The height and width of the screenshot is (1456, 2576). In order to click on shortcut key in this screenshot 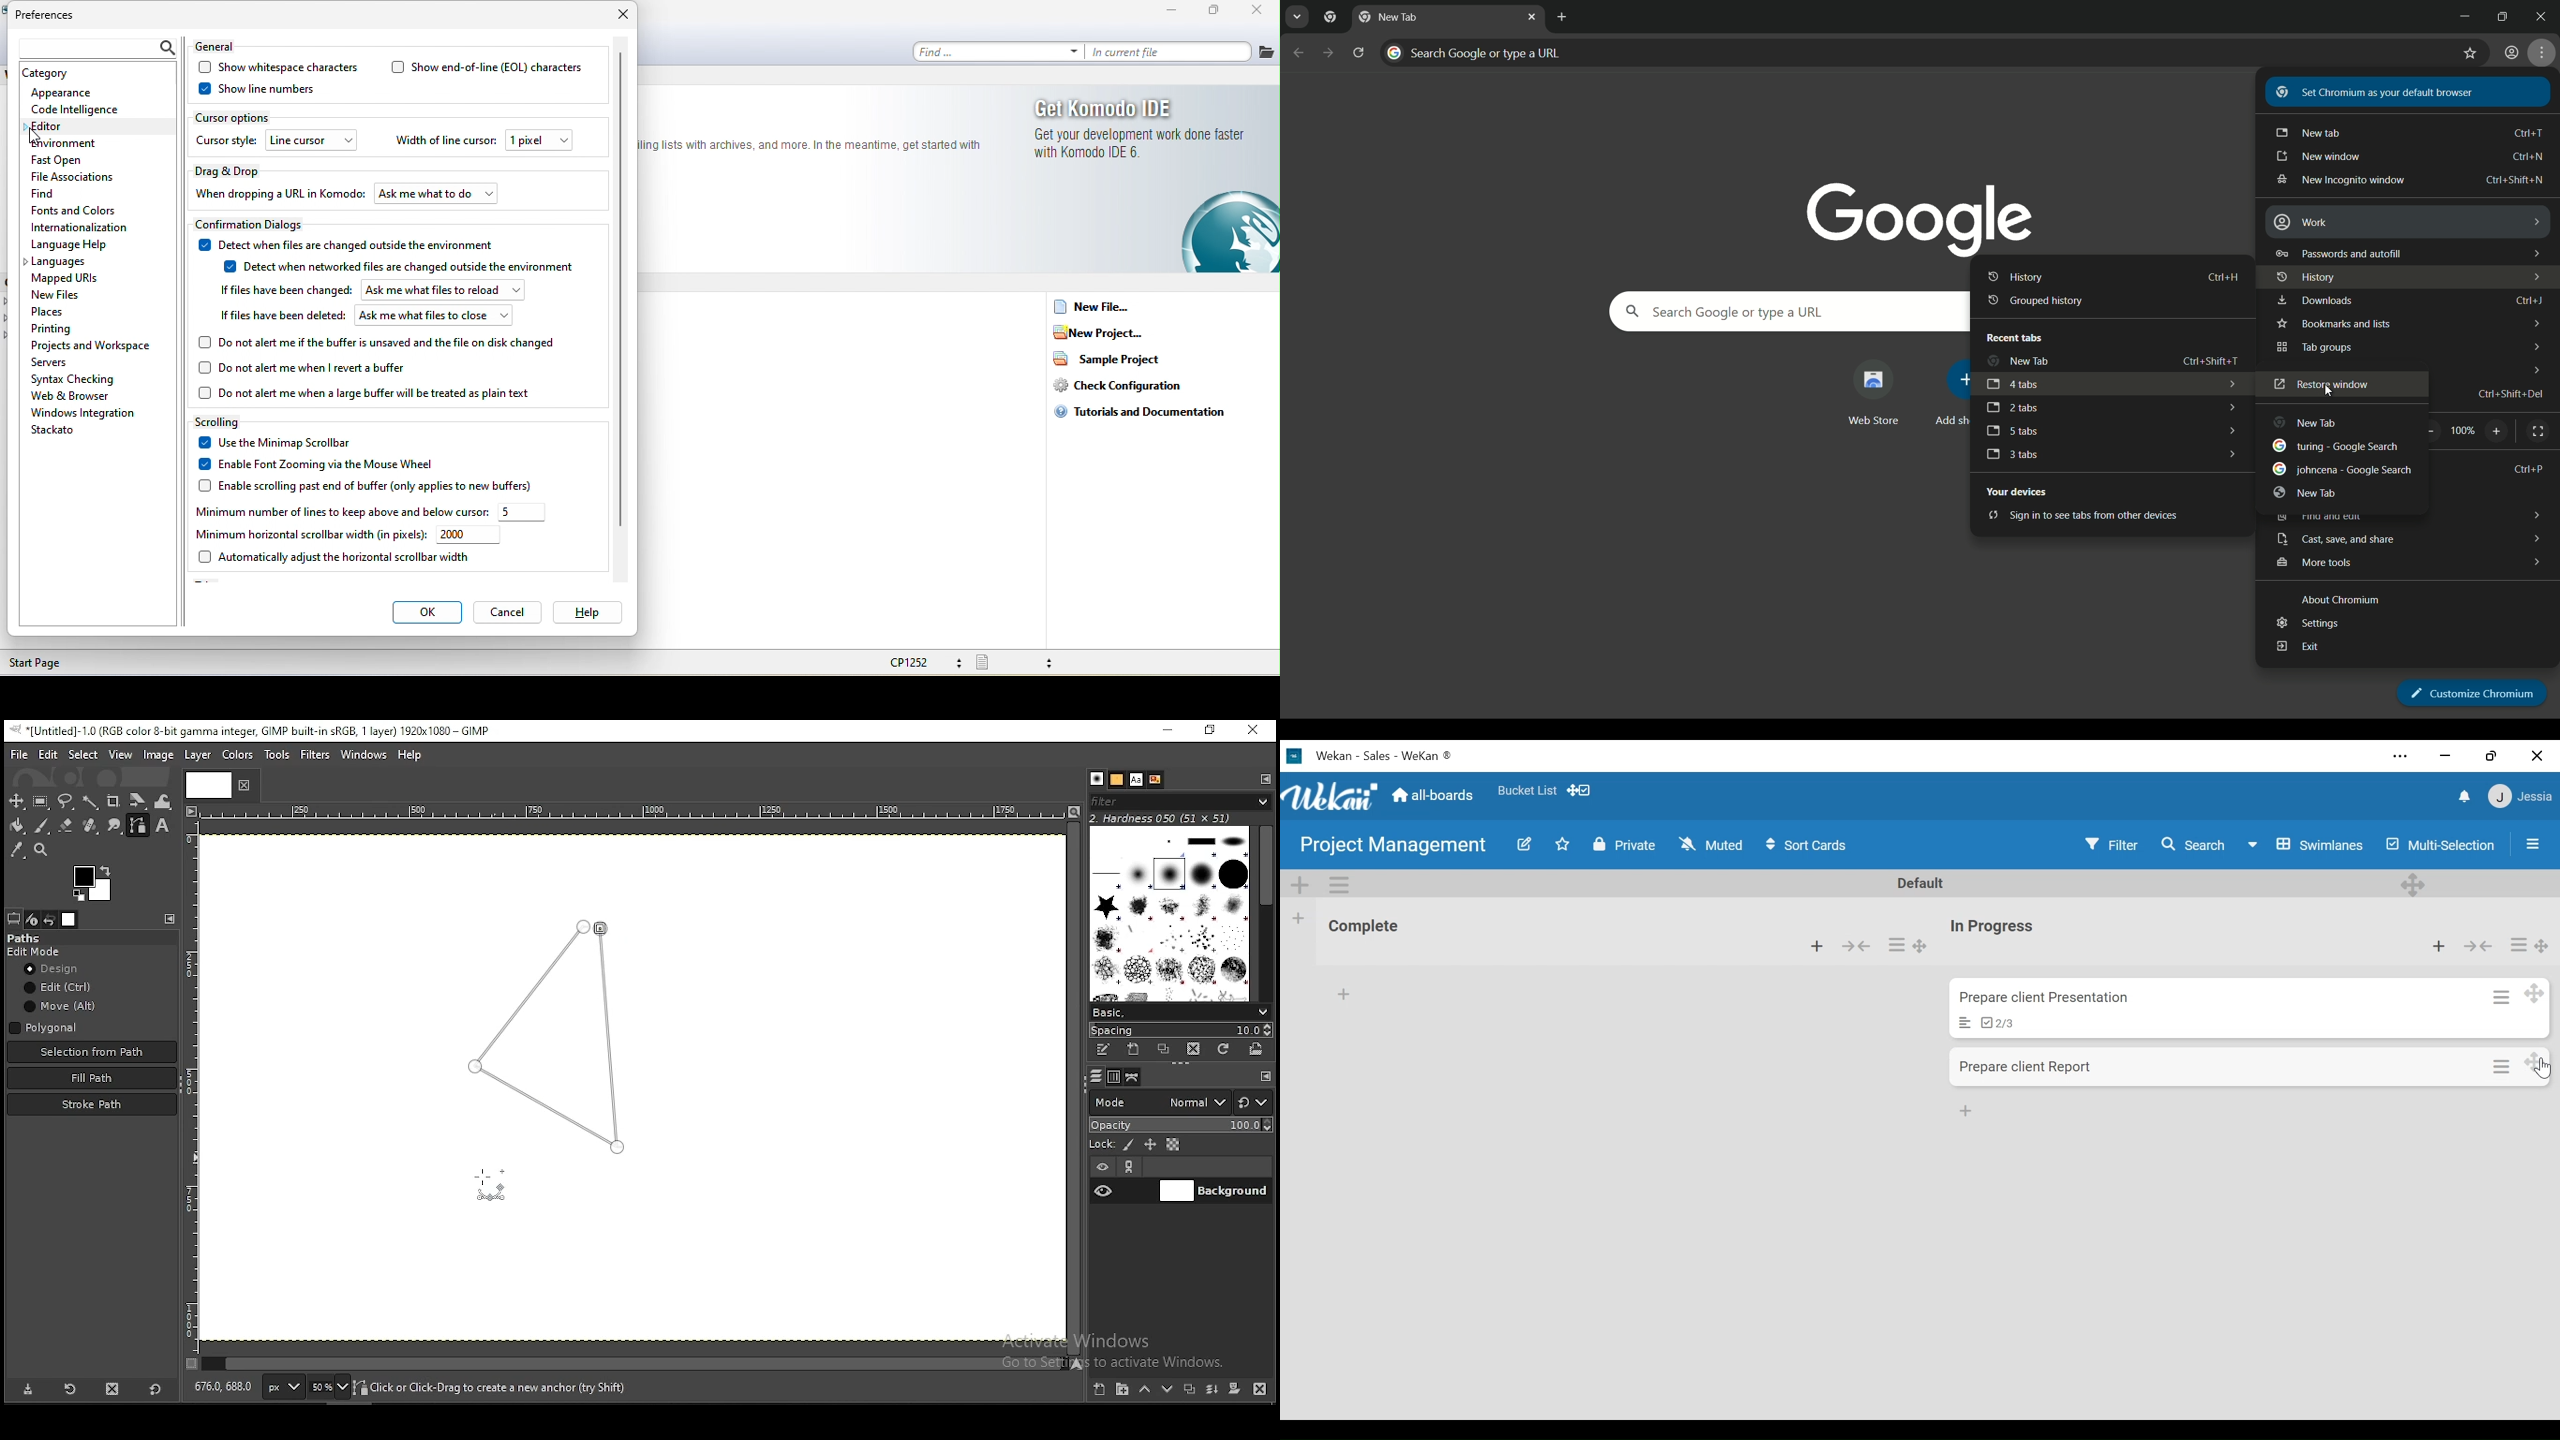, I will do `click(2209, 361)`.